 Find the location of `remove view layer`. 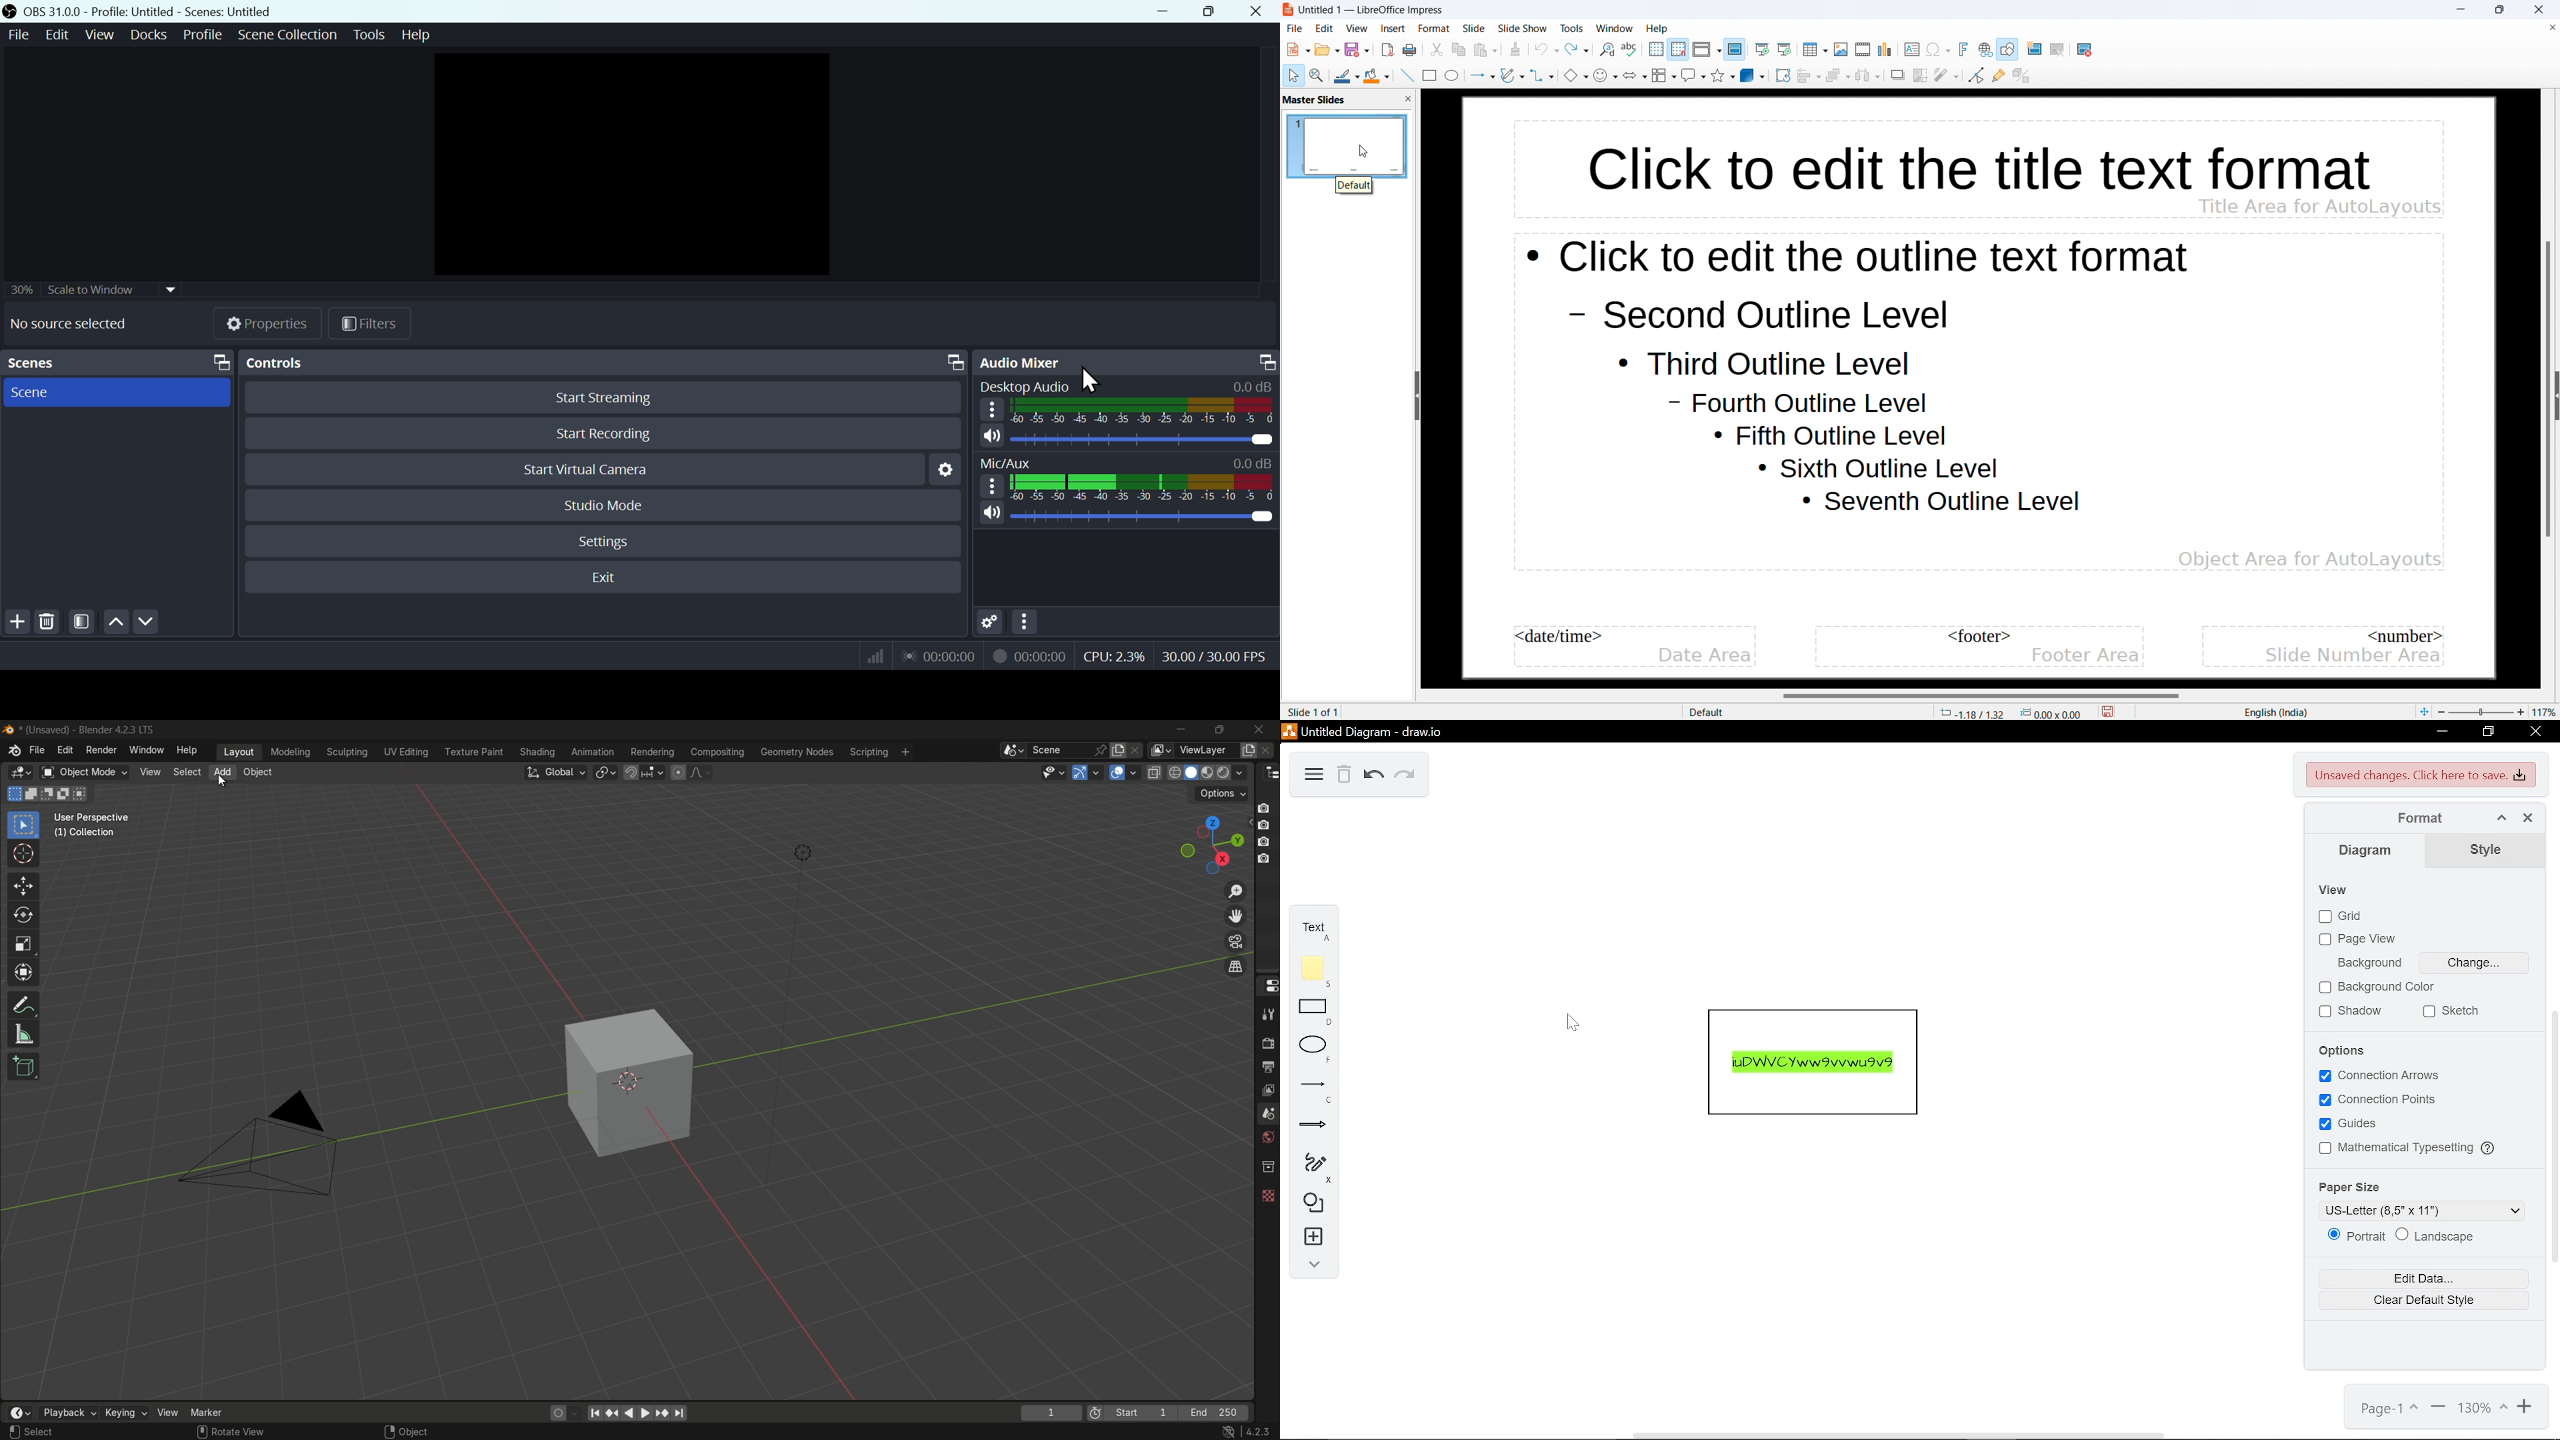

remove view layer is located at coordinates (1269, 751).